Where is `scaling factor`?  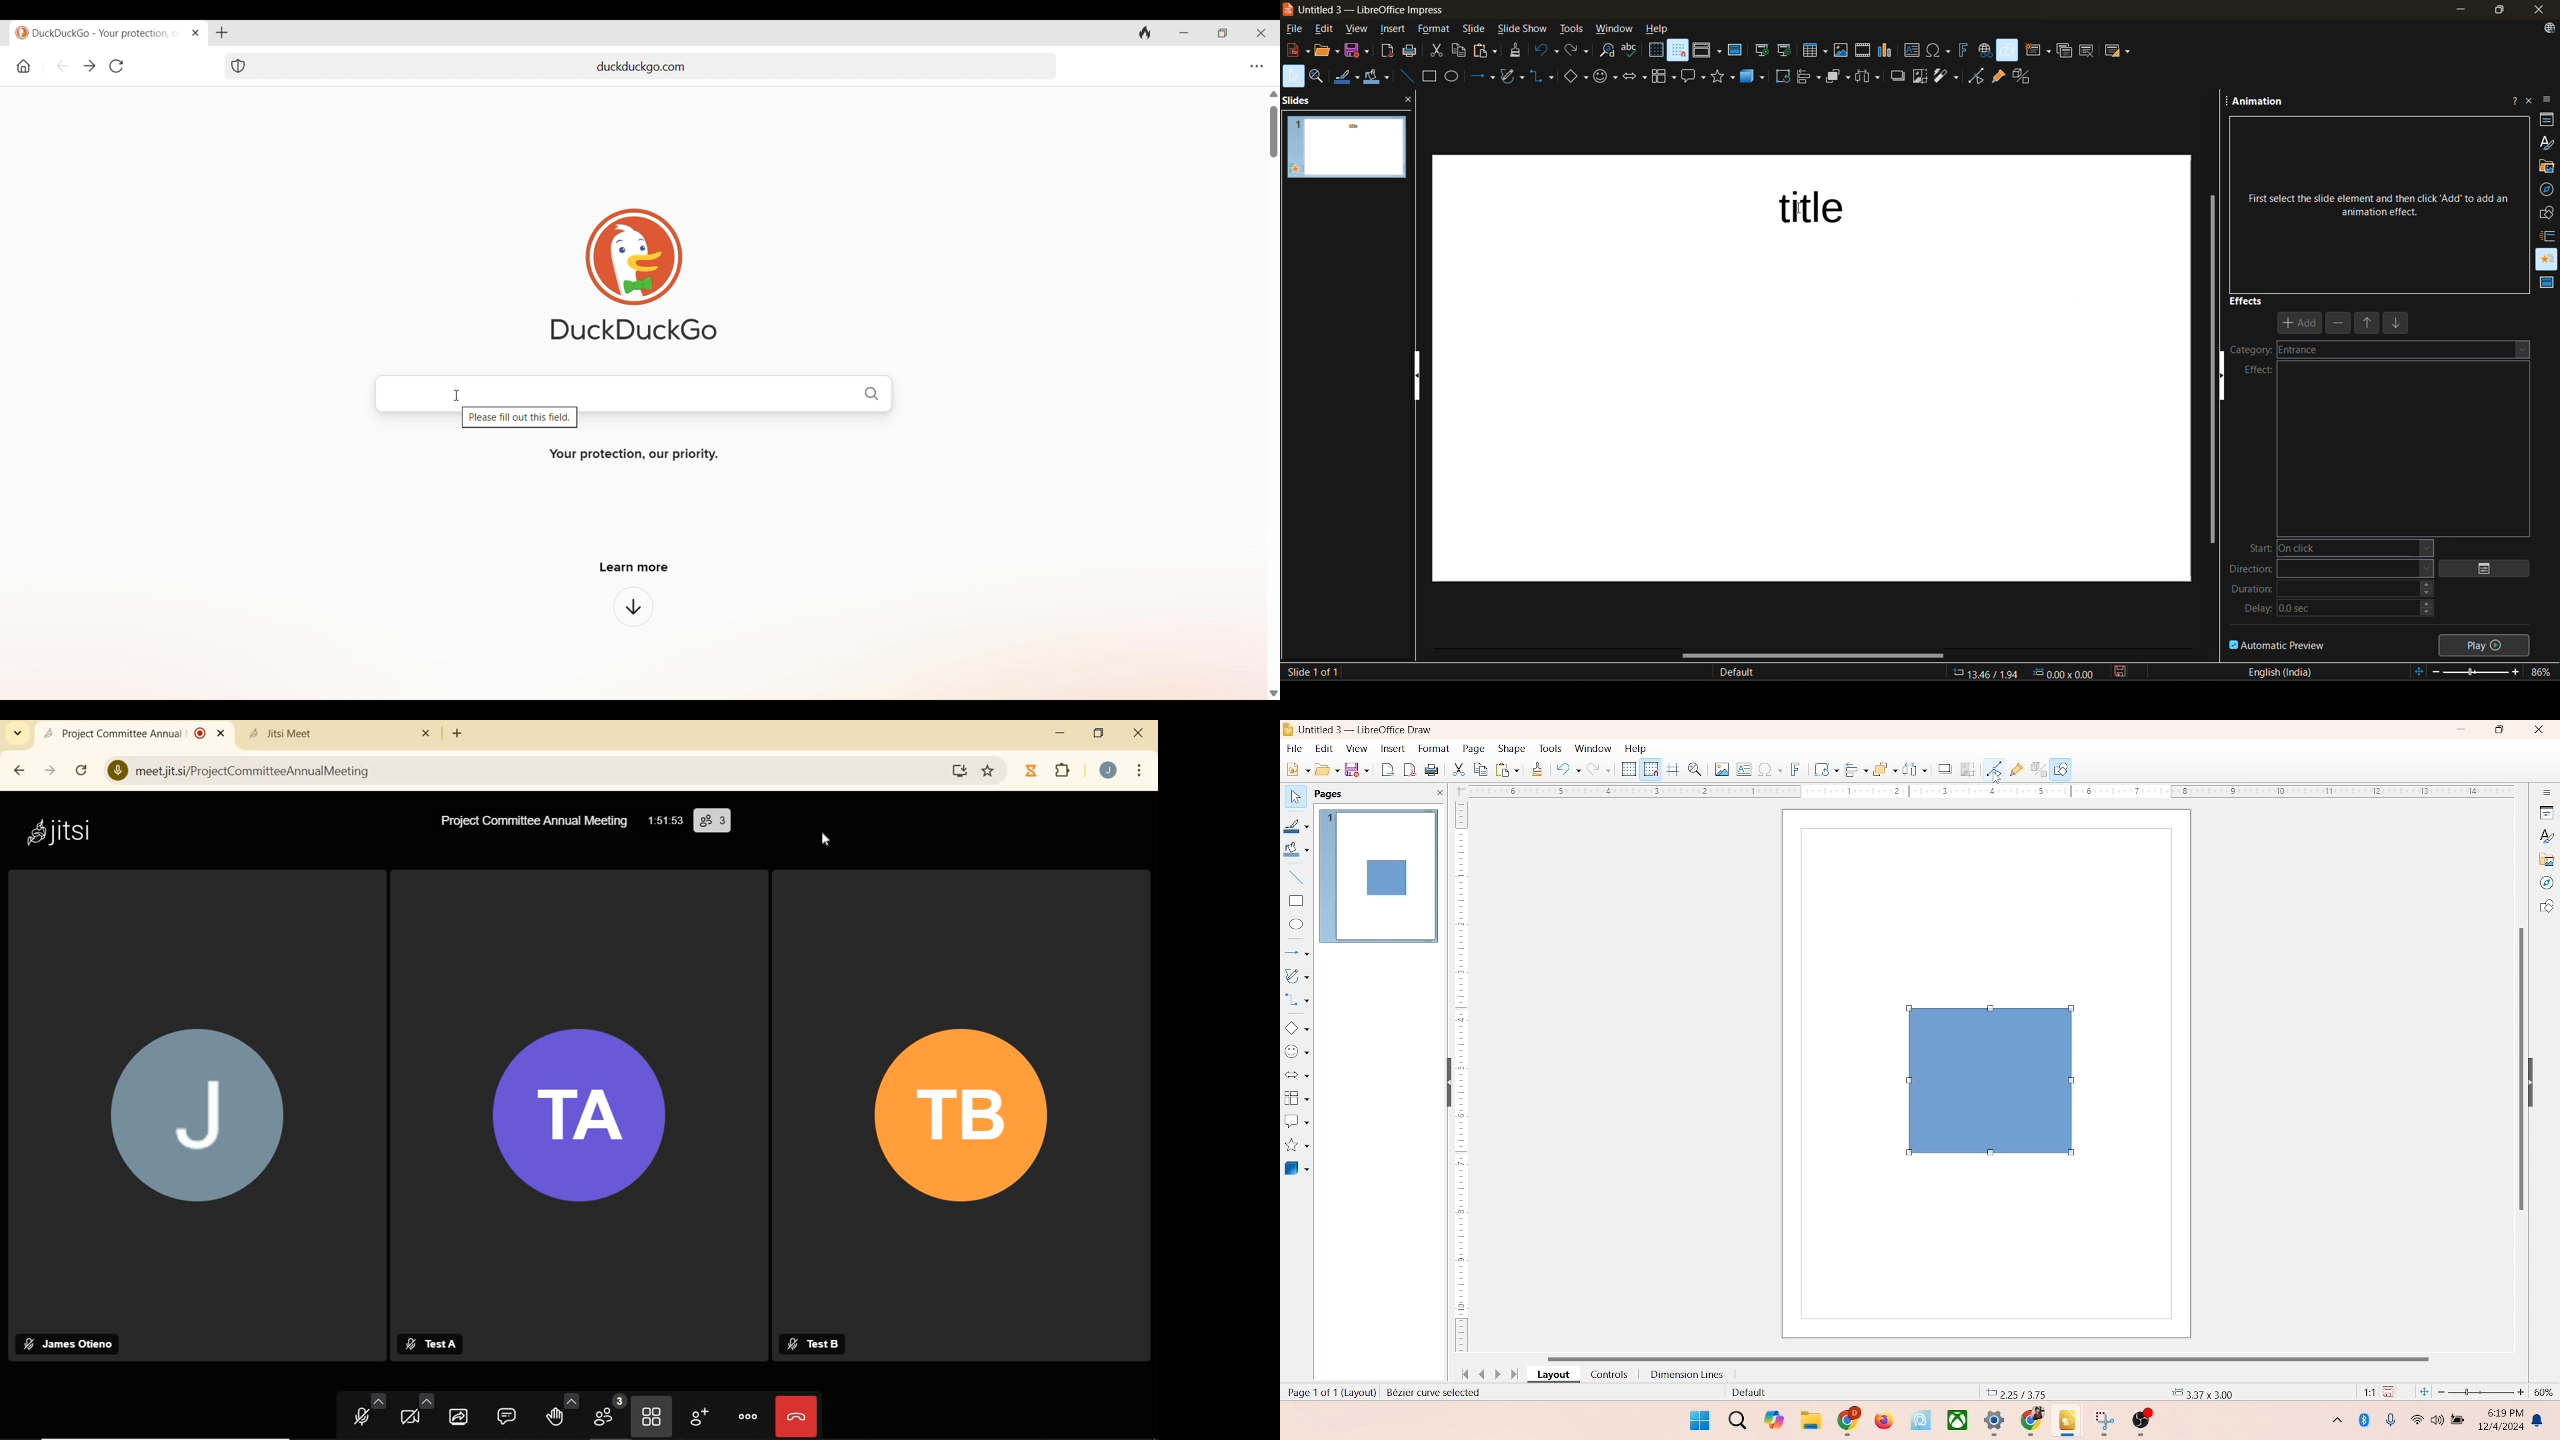 scaling factor is located at coordinates (2364, 1392).